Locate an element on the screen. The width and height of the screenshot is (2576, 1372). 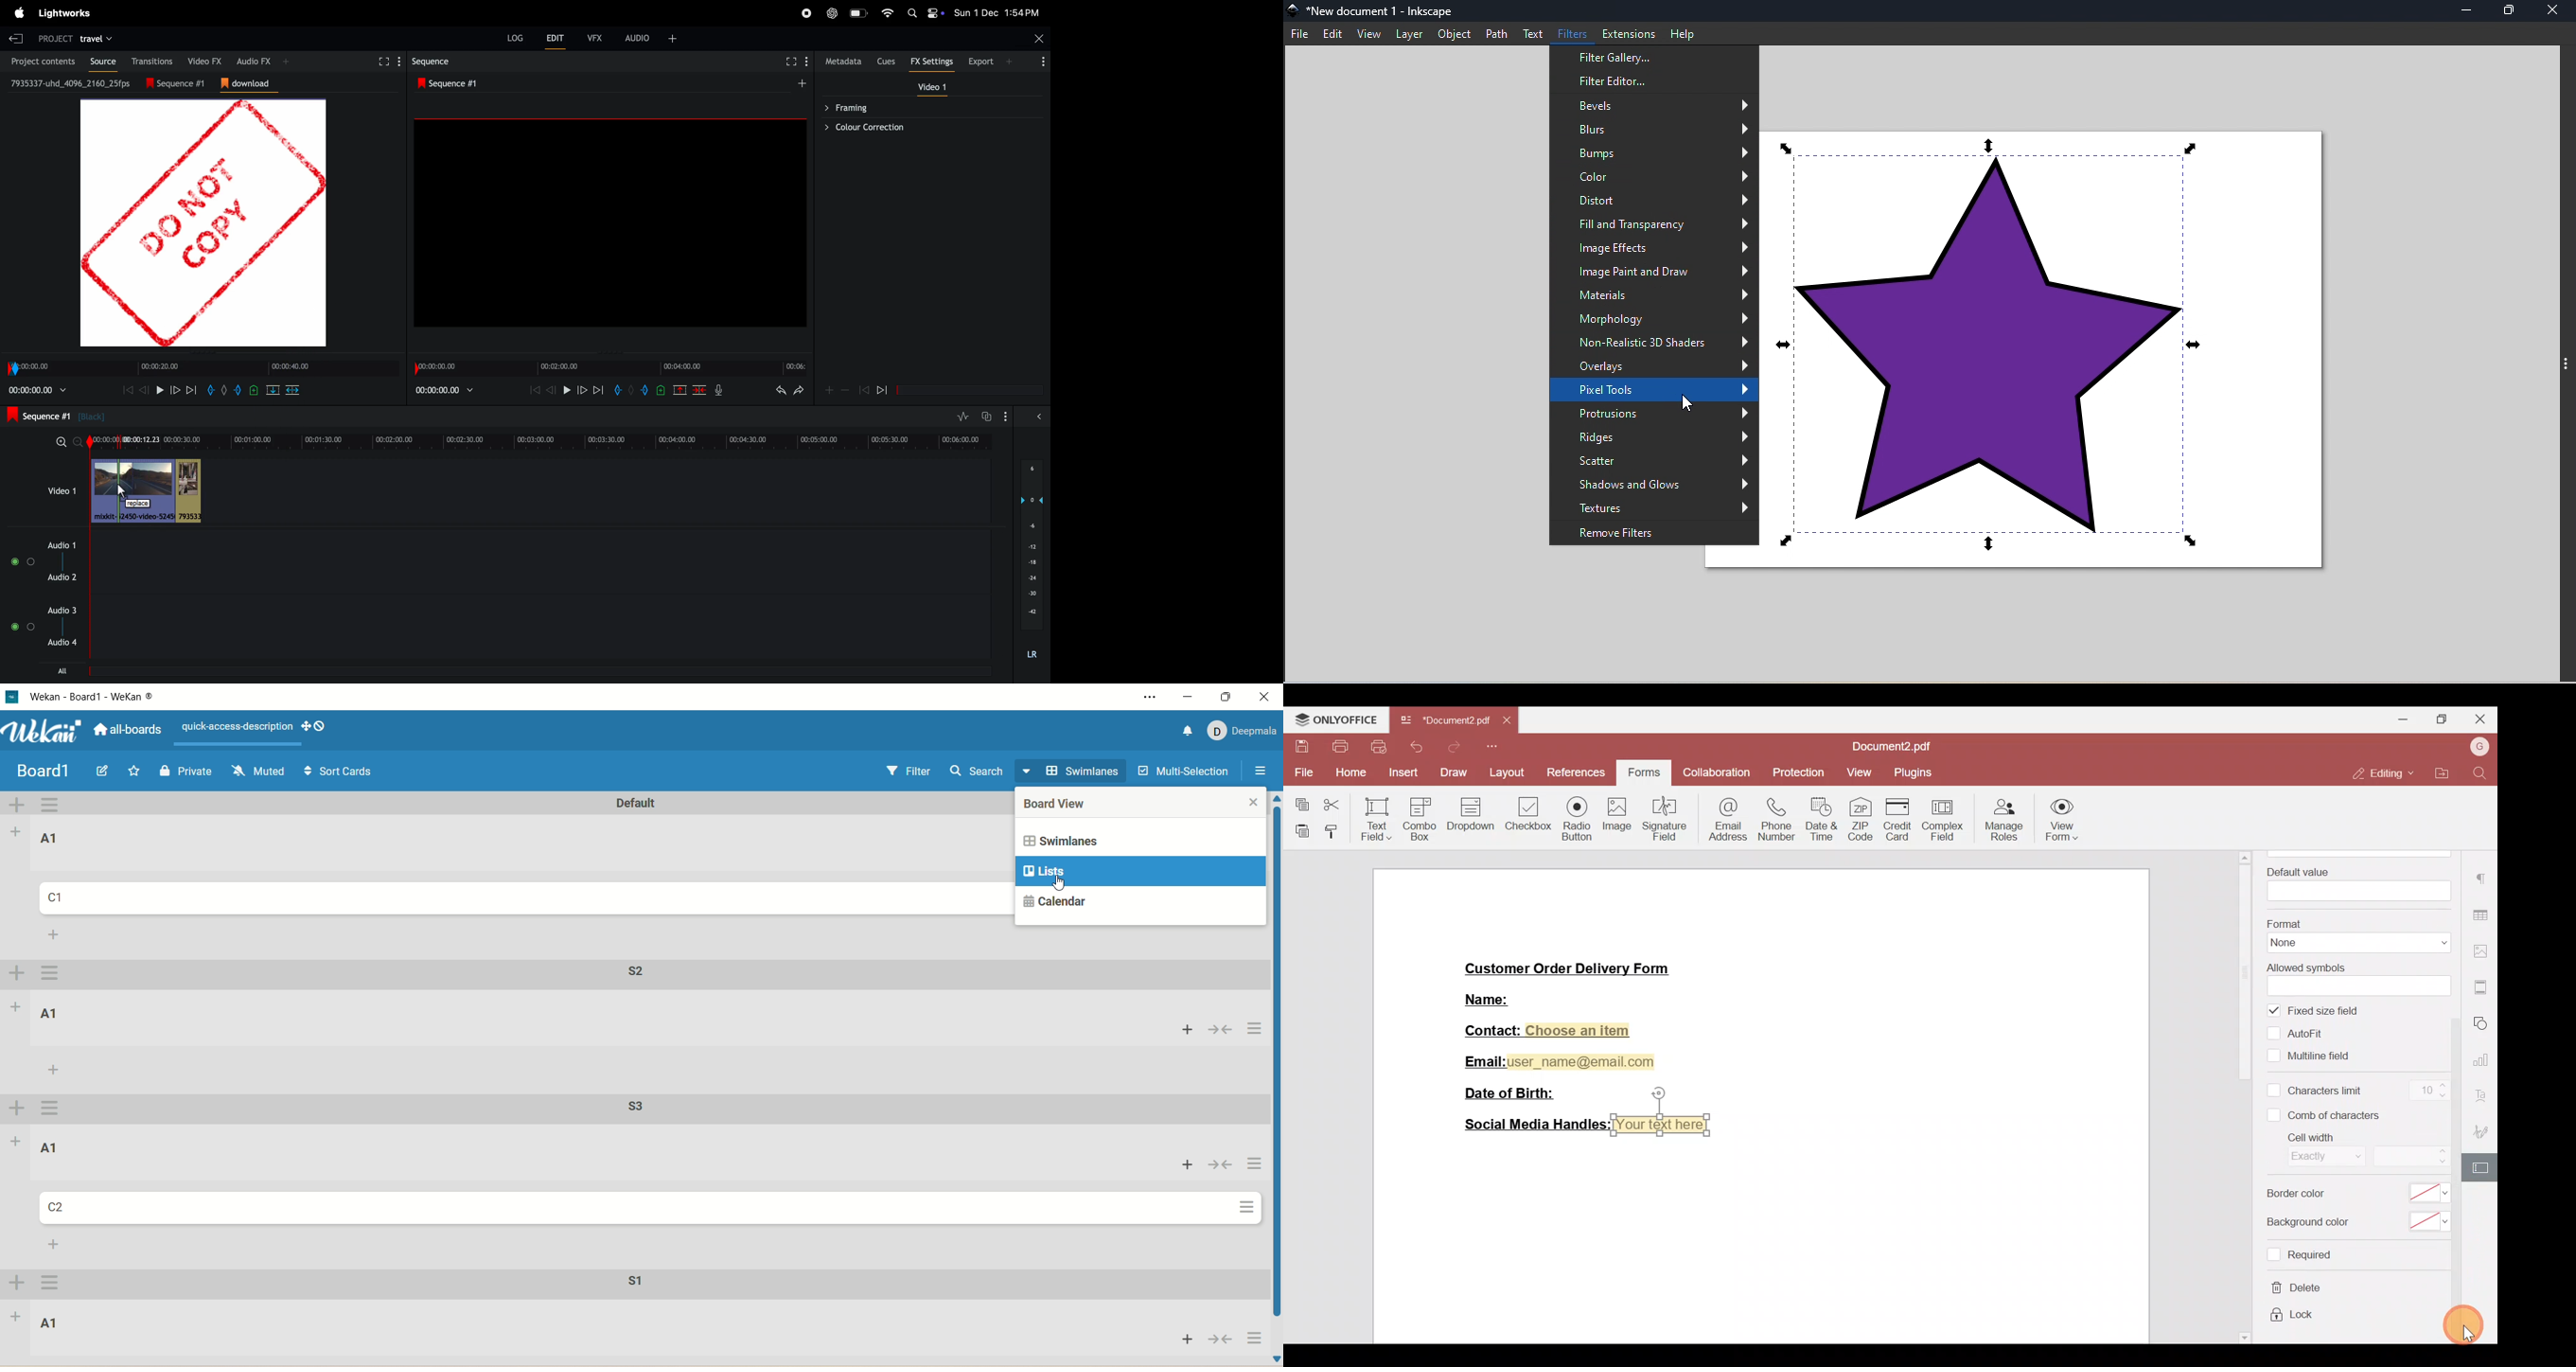
undo is located at coordinates (781, 390).